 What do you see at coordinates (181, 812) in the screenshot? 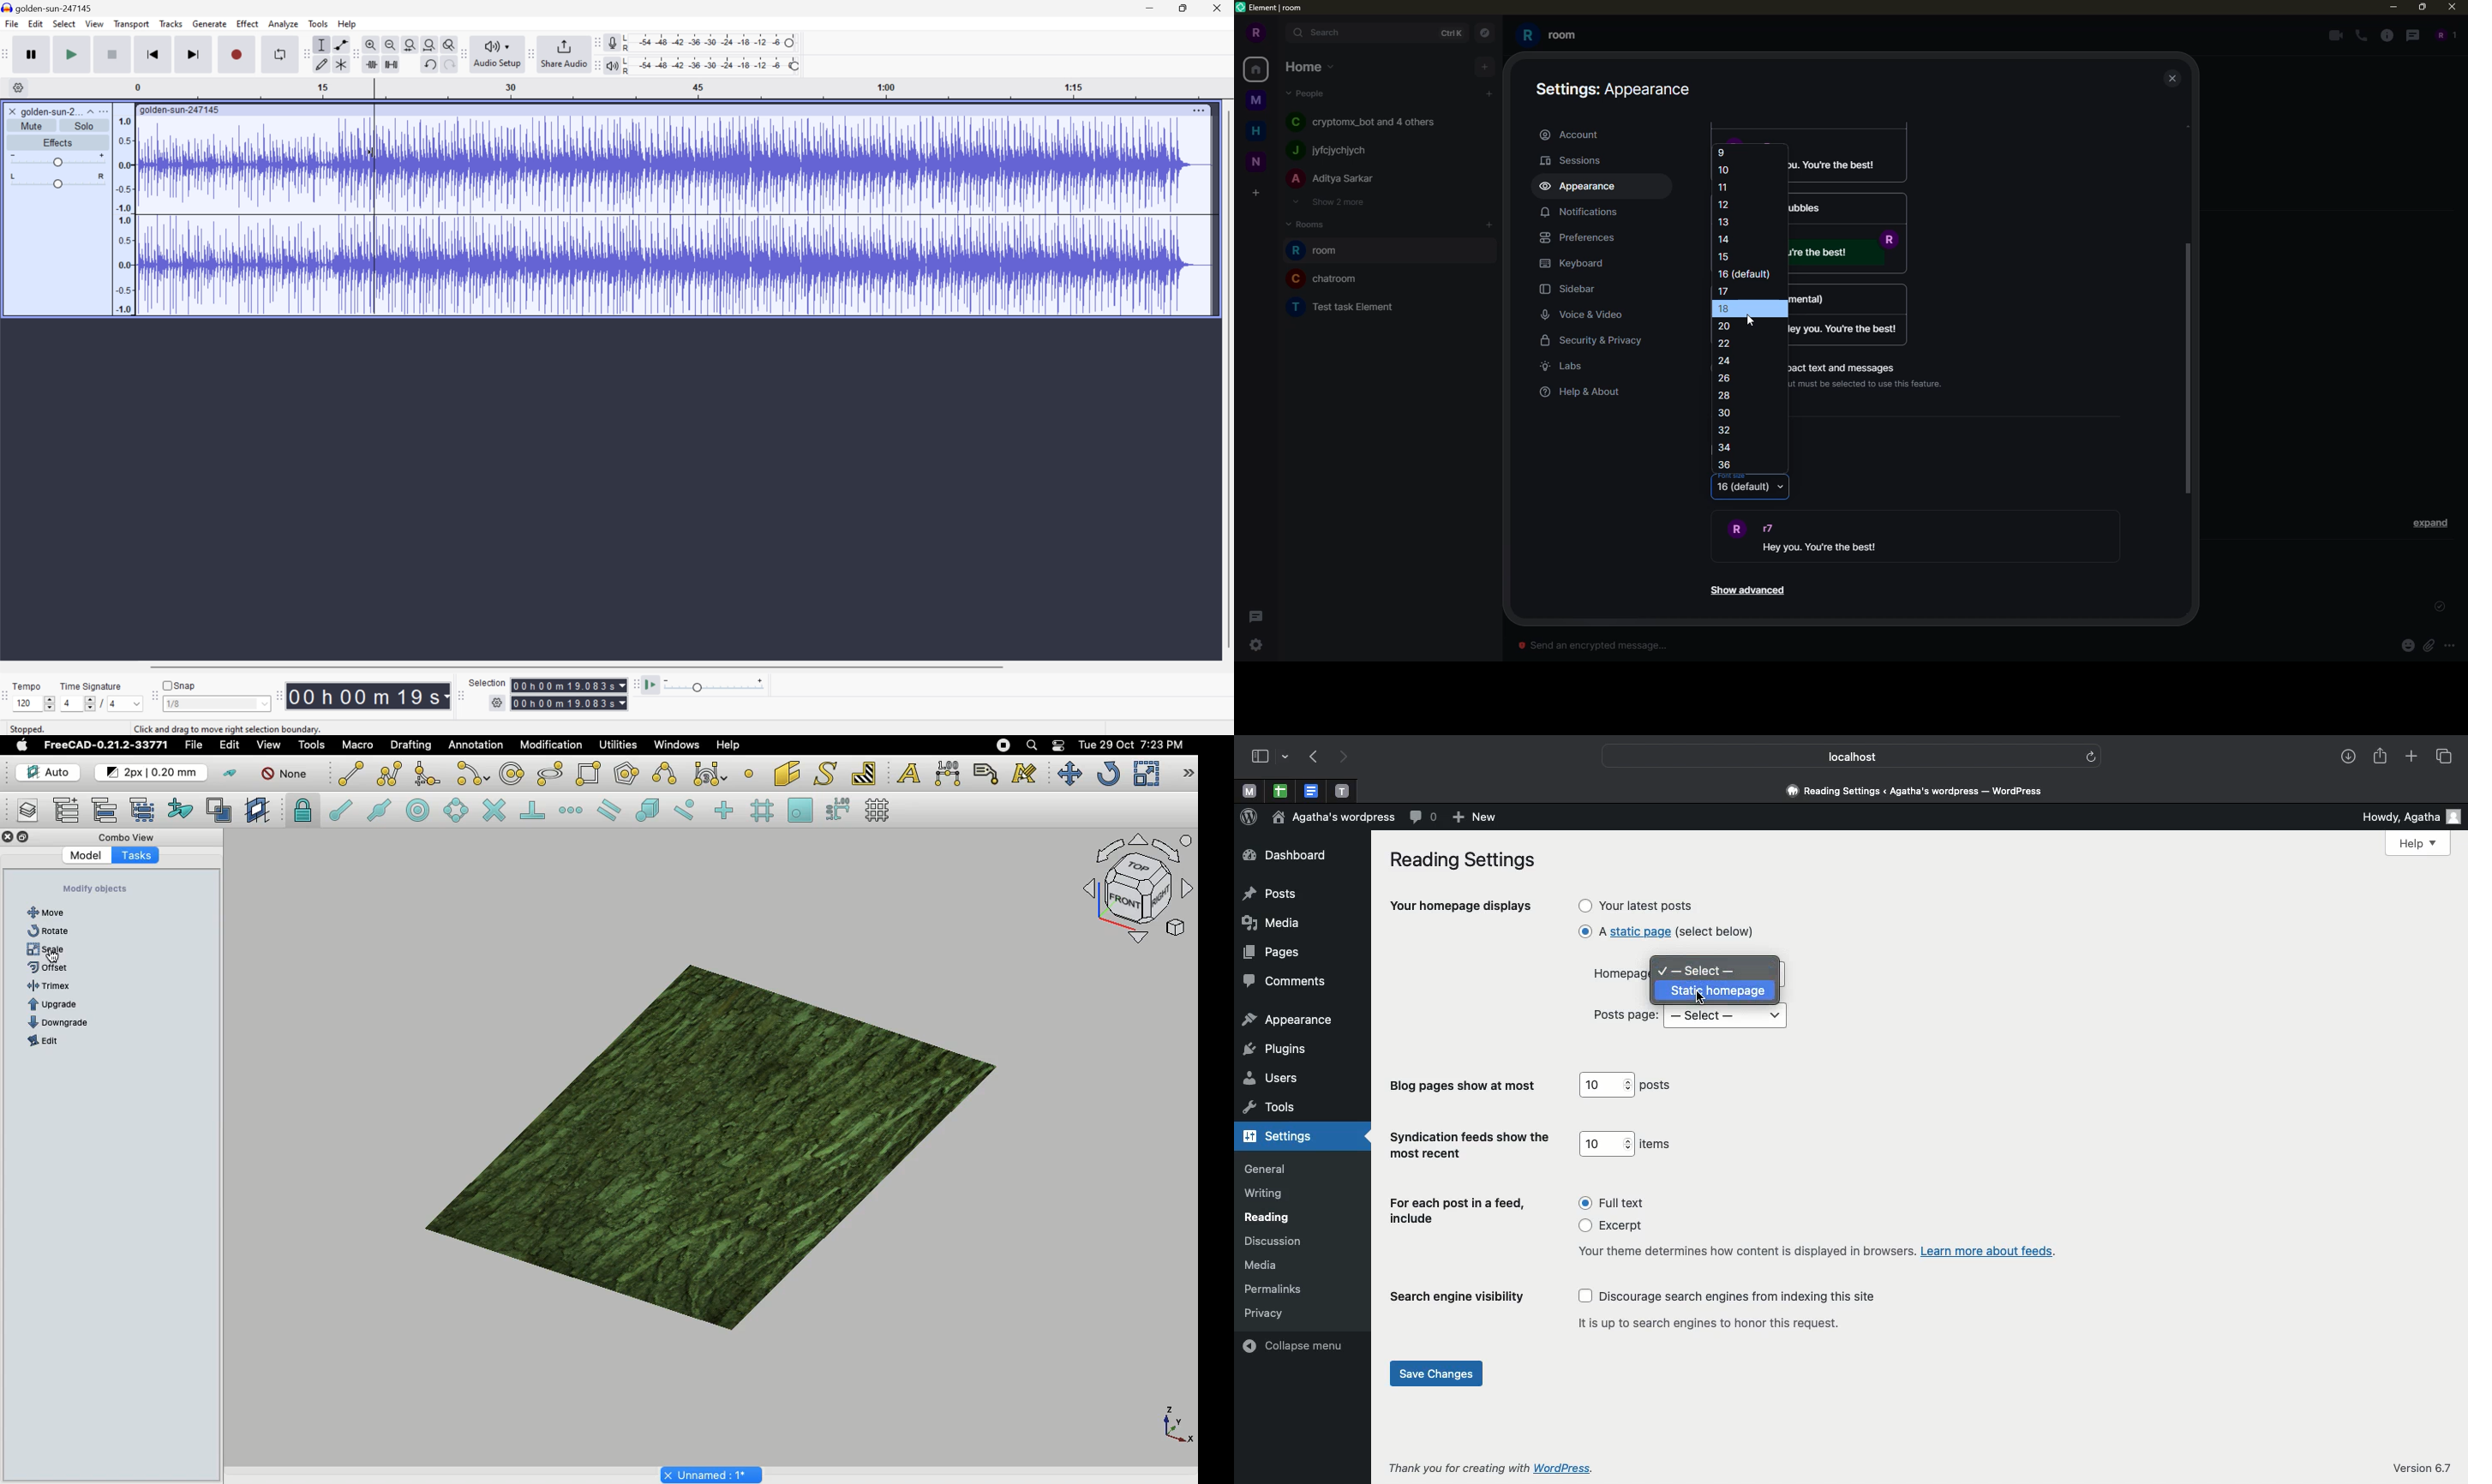
I see `Add to construction group` at bounding box center [181, 812].